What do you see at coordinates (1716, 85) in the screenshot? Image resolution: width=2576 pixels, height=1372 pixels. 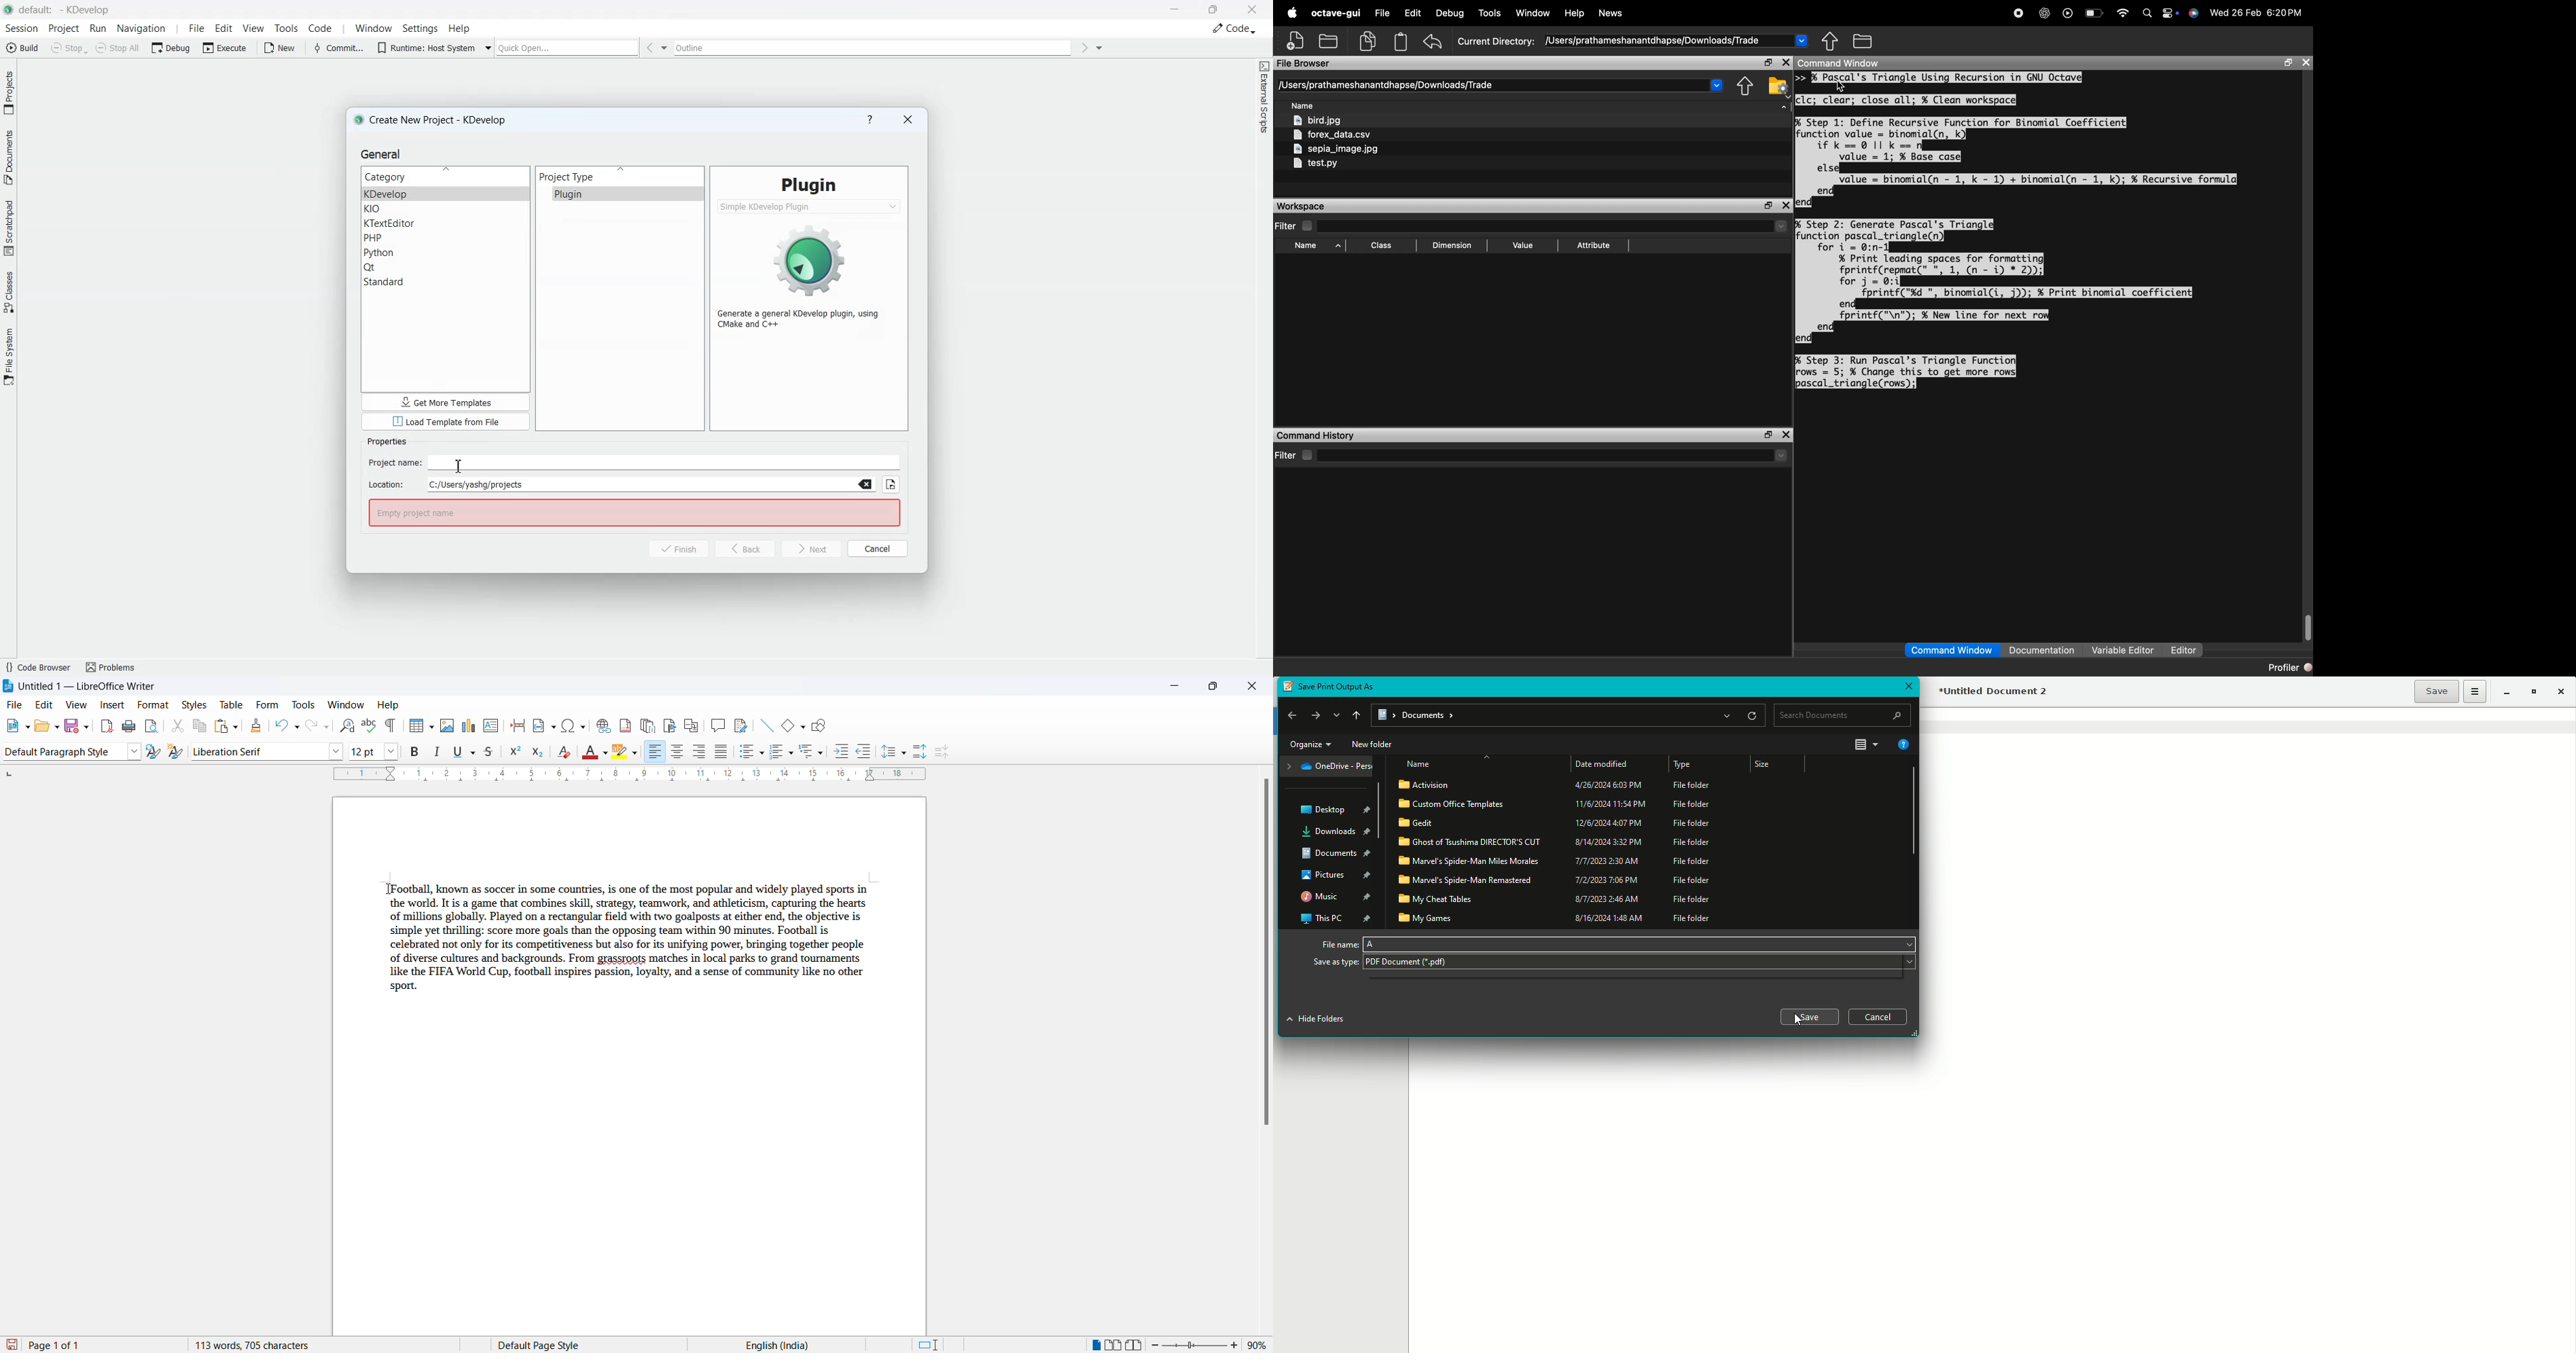 I see `dropdown` at bounding box center [1716, 85].